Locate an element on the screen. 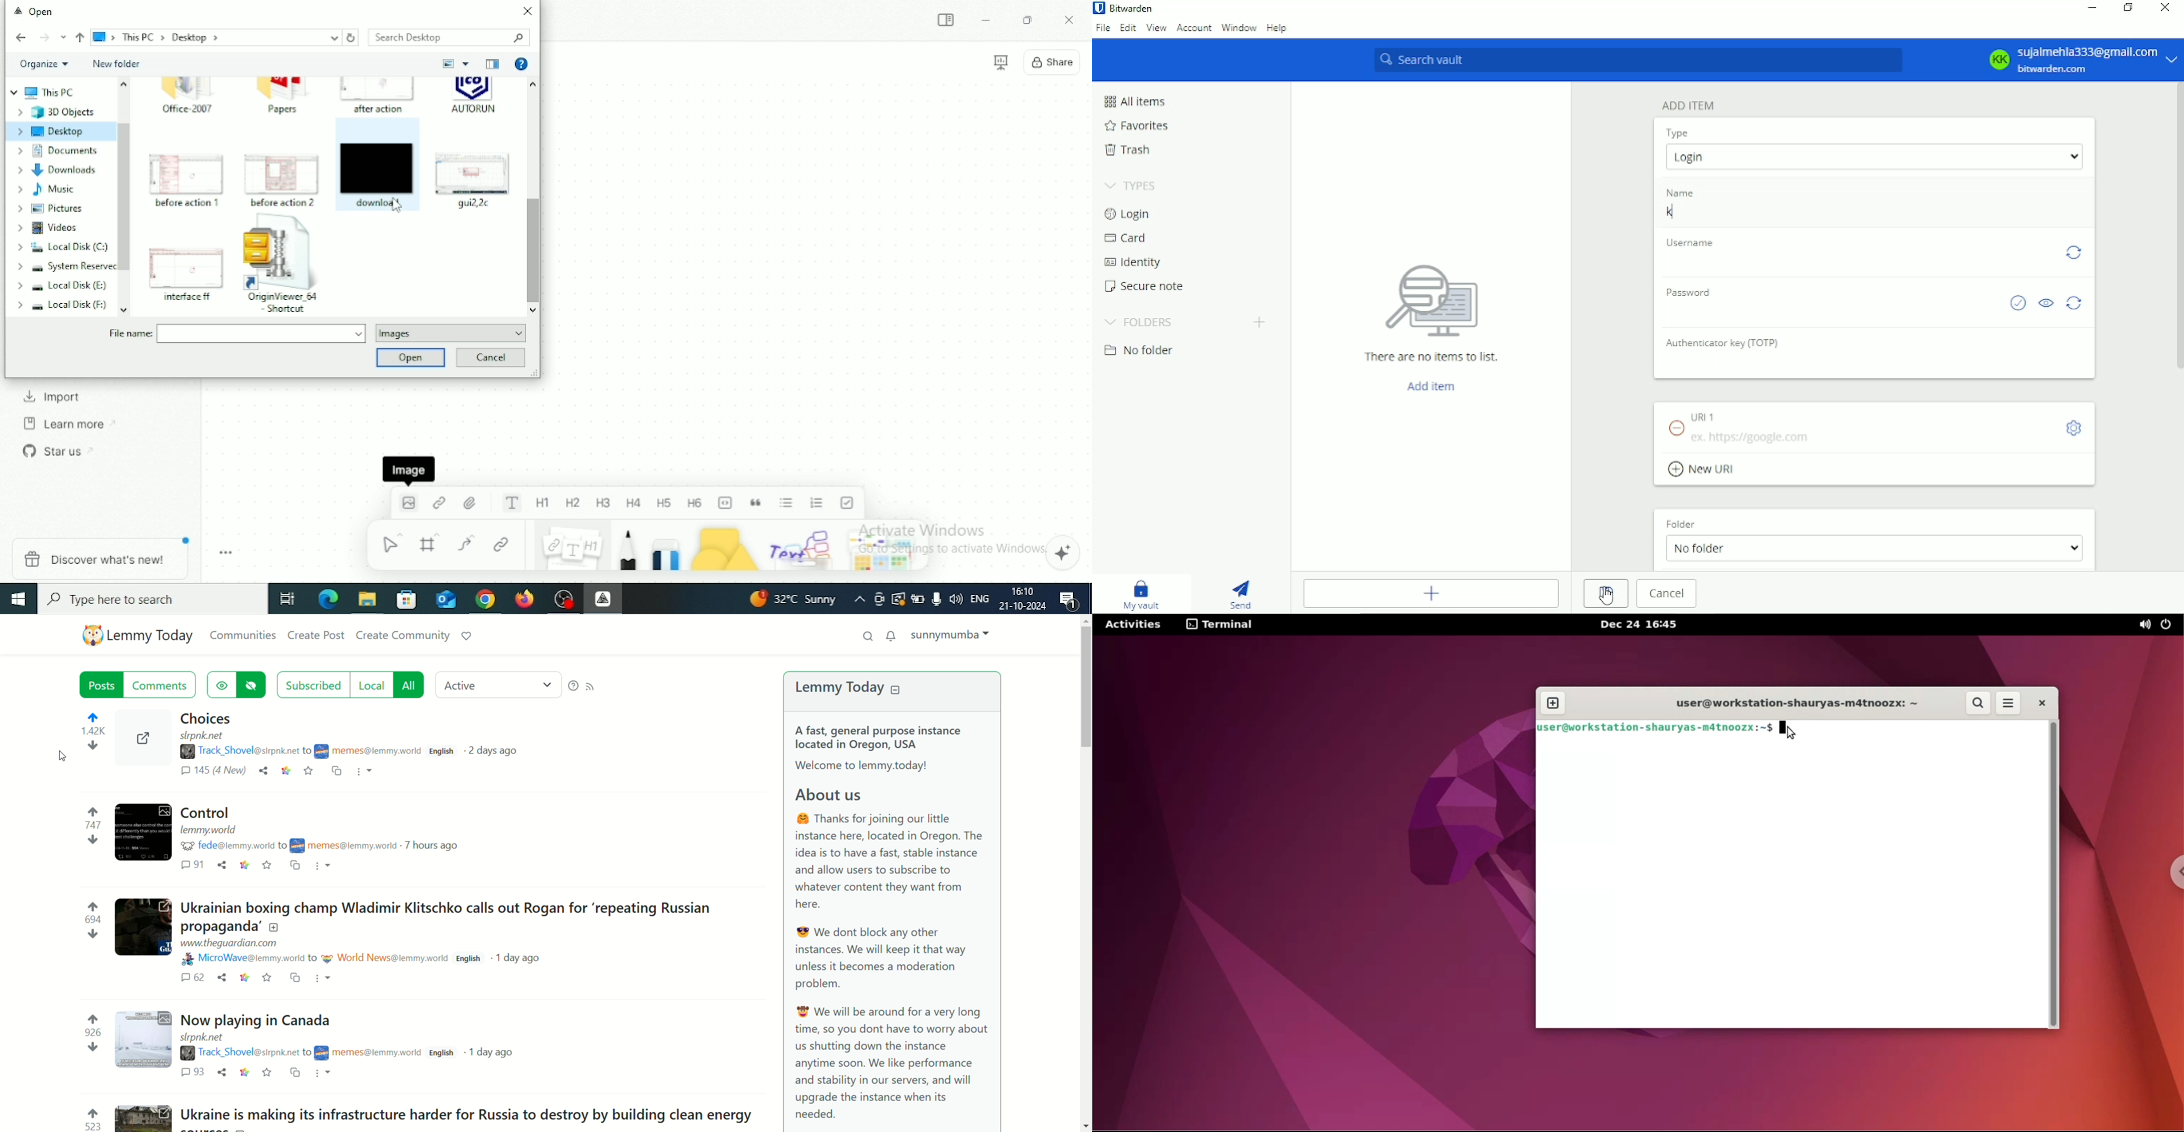 The image size is (2184, 1148). copy is located at coordinates (297, 979).